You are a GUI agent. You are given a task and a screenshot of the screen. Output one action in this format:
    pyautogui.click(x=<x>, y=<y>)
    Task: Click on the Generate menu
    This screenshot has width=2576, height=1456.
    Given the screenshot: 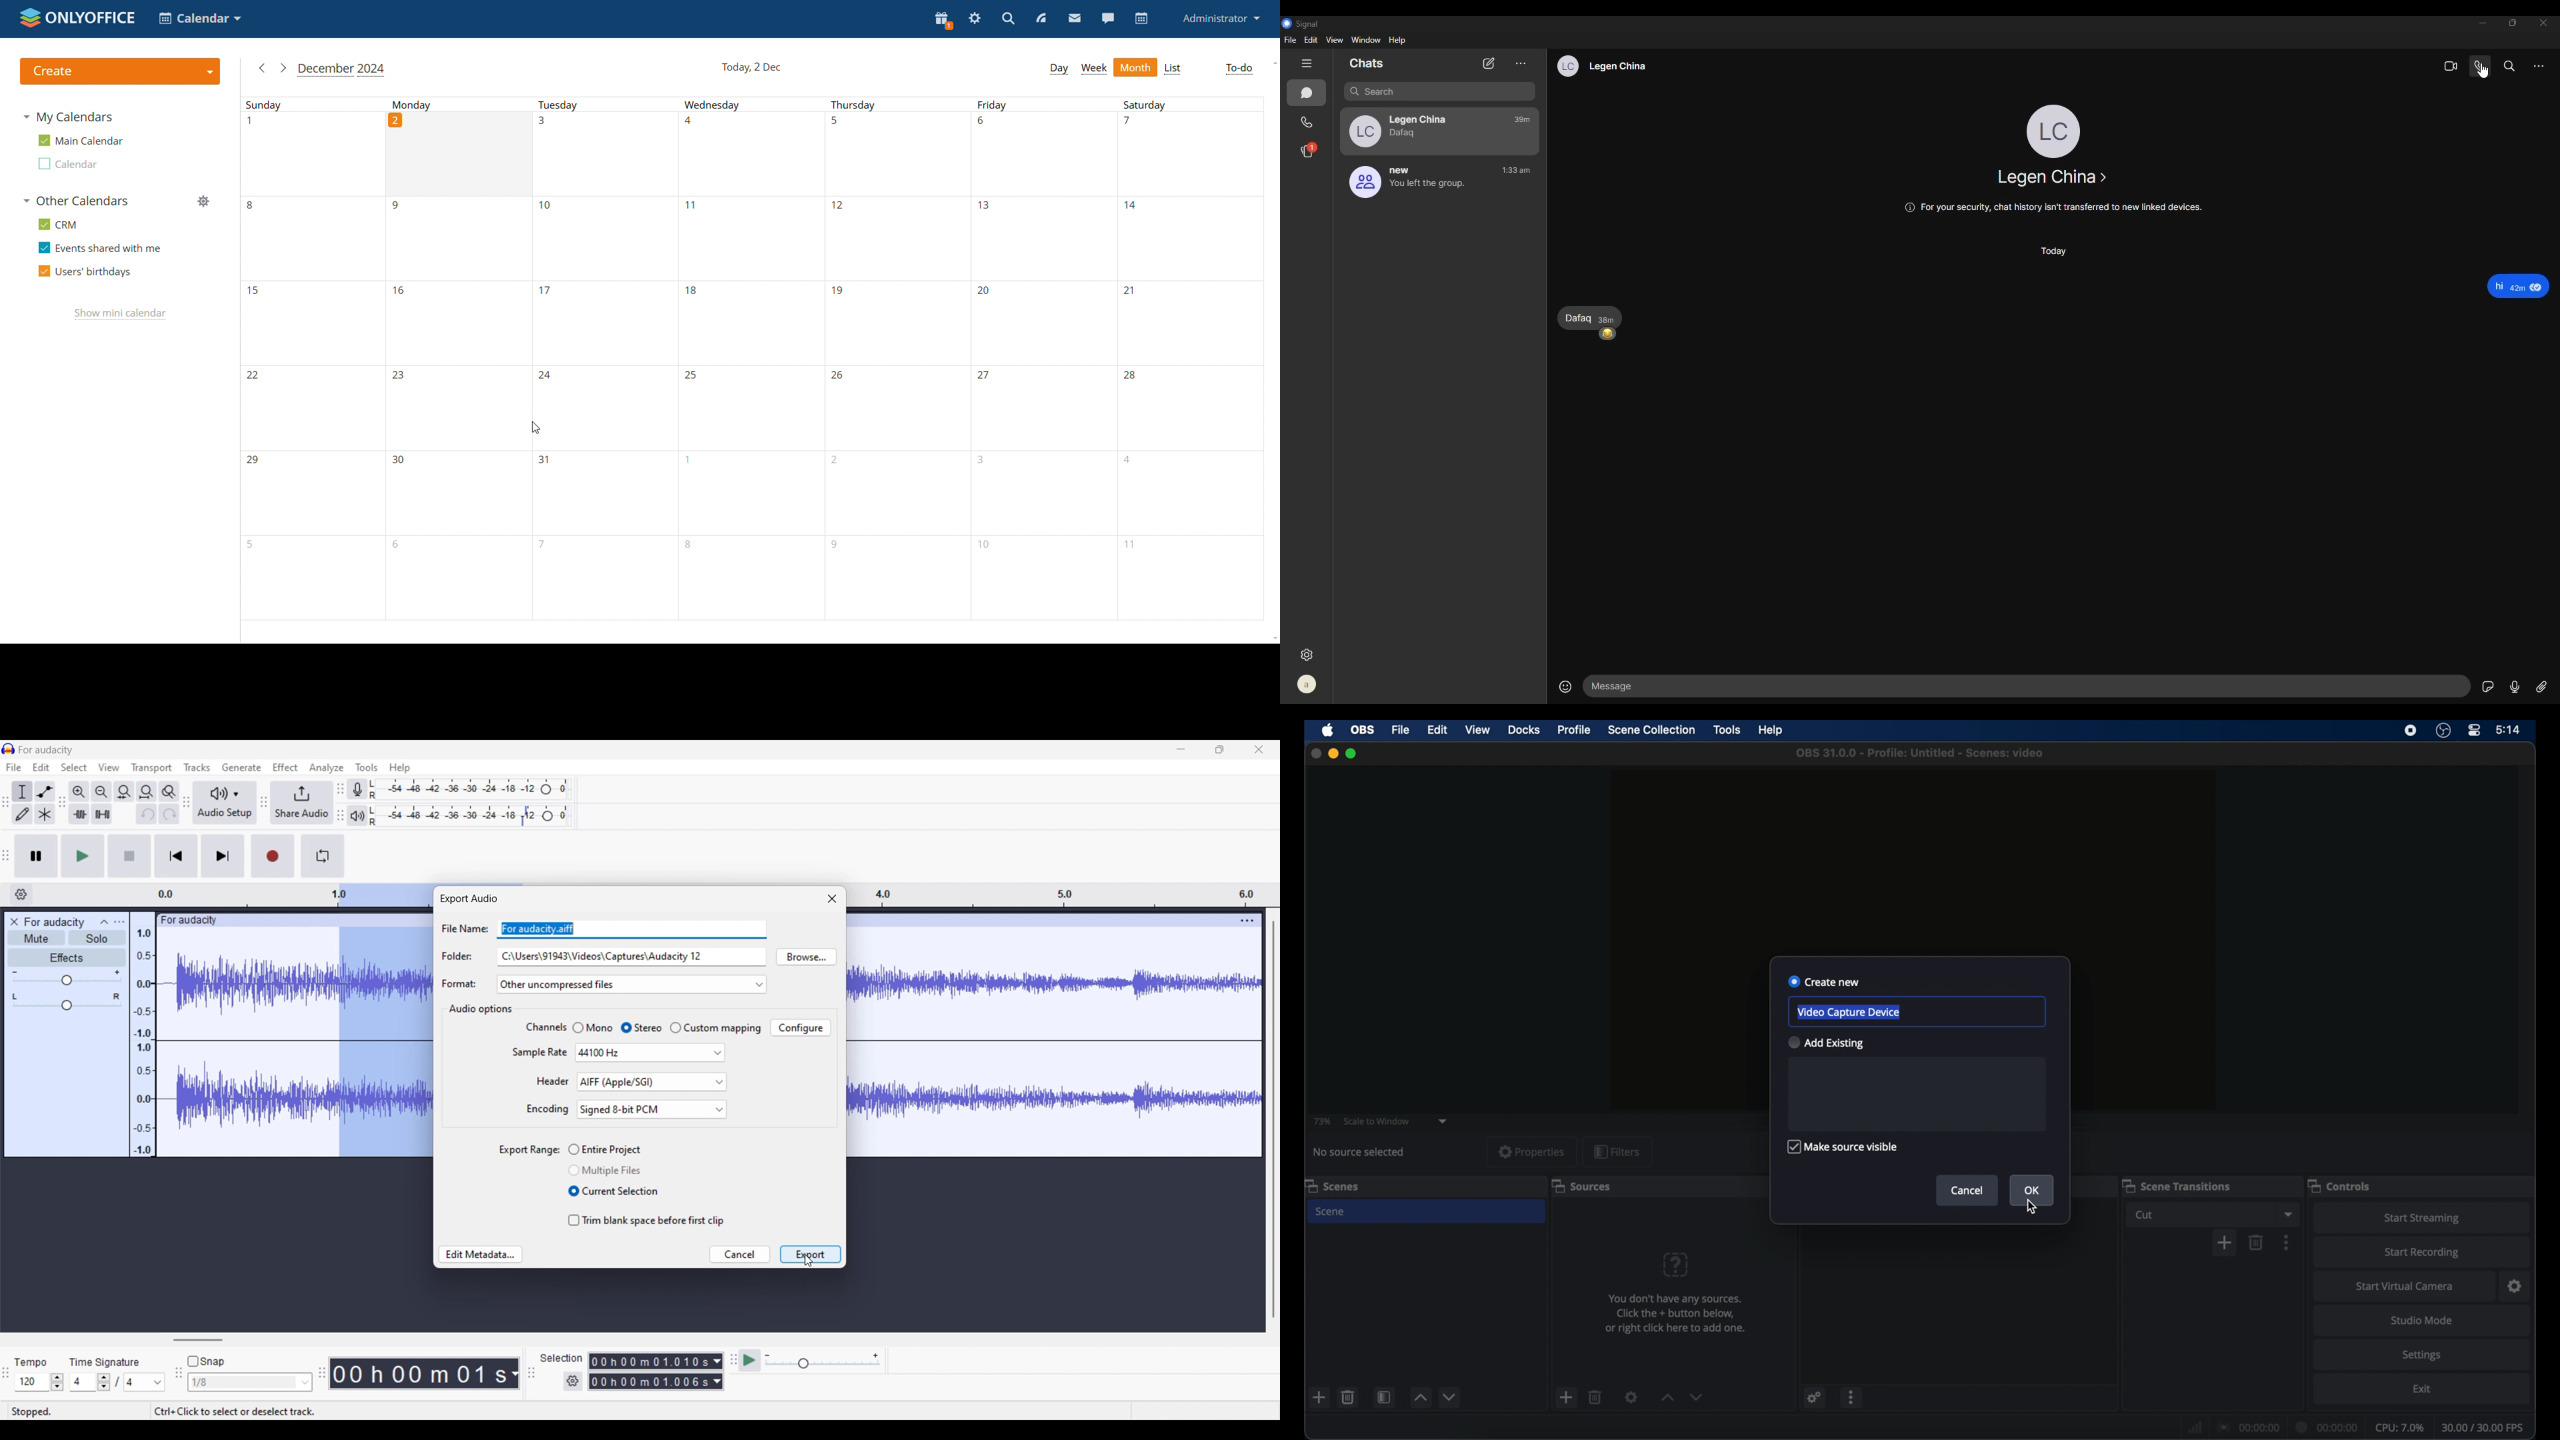 What is the action you would take?
    pyautogui.click(x=241, y=767)
    